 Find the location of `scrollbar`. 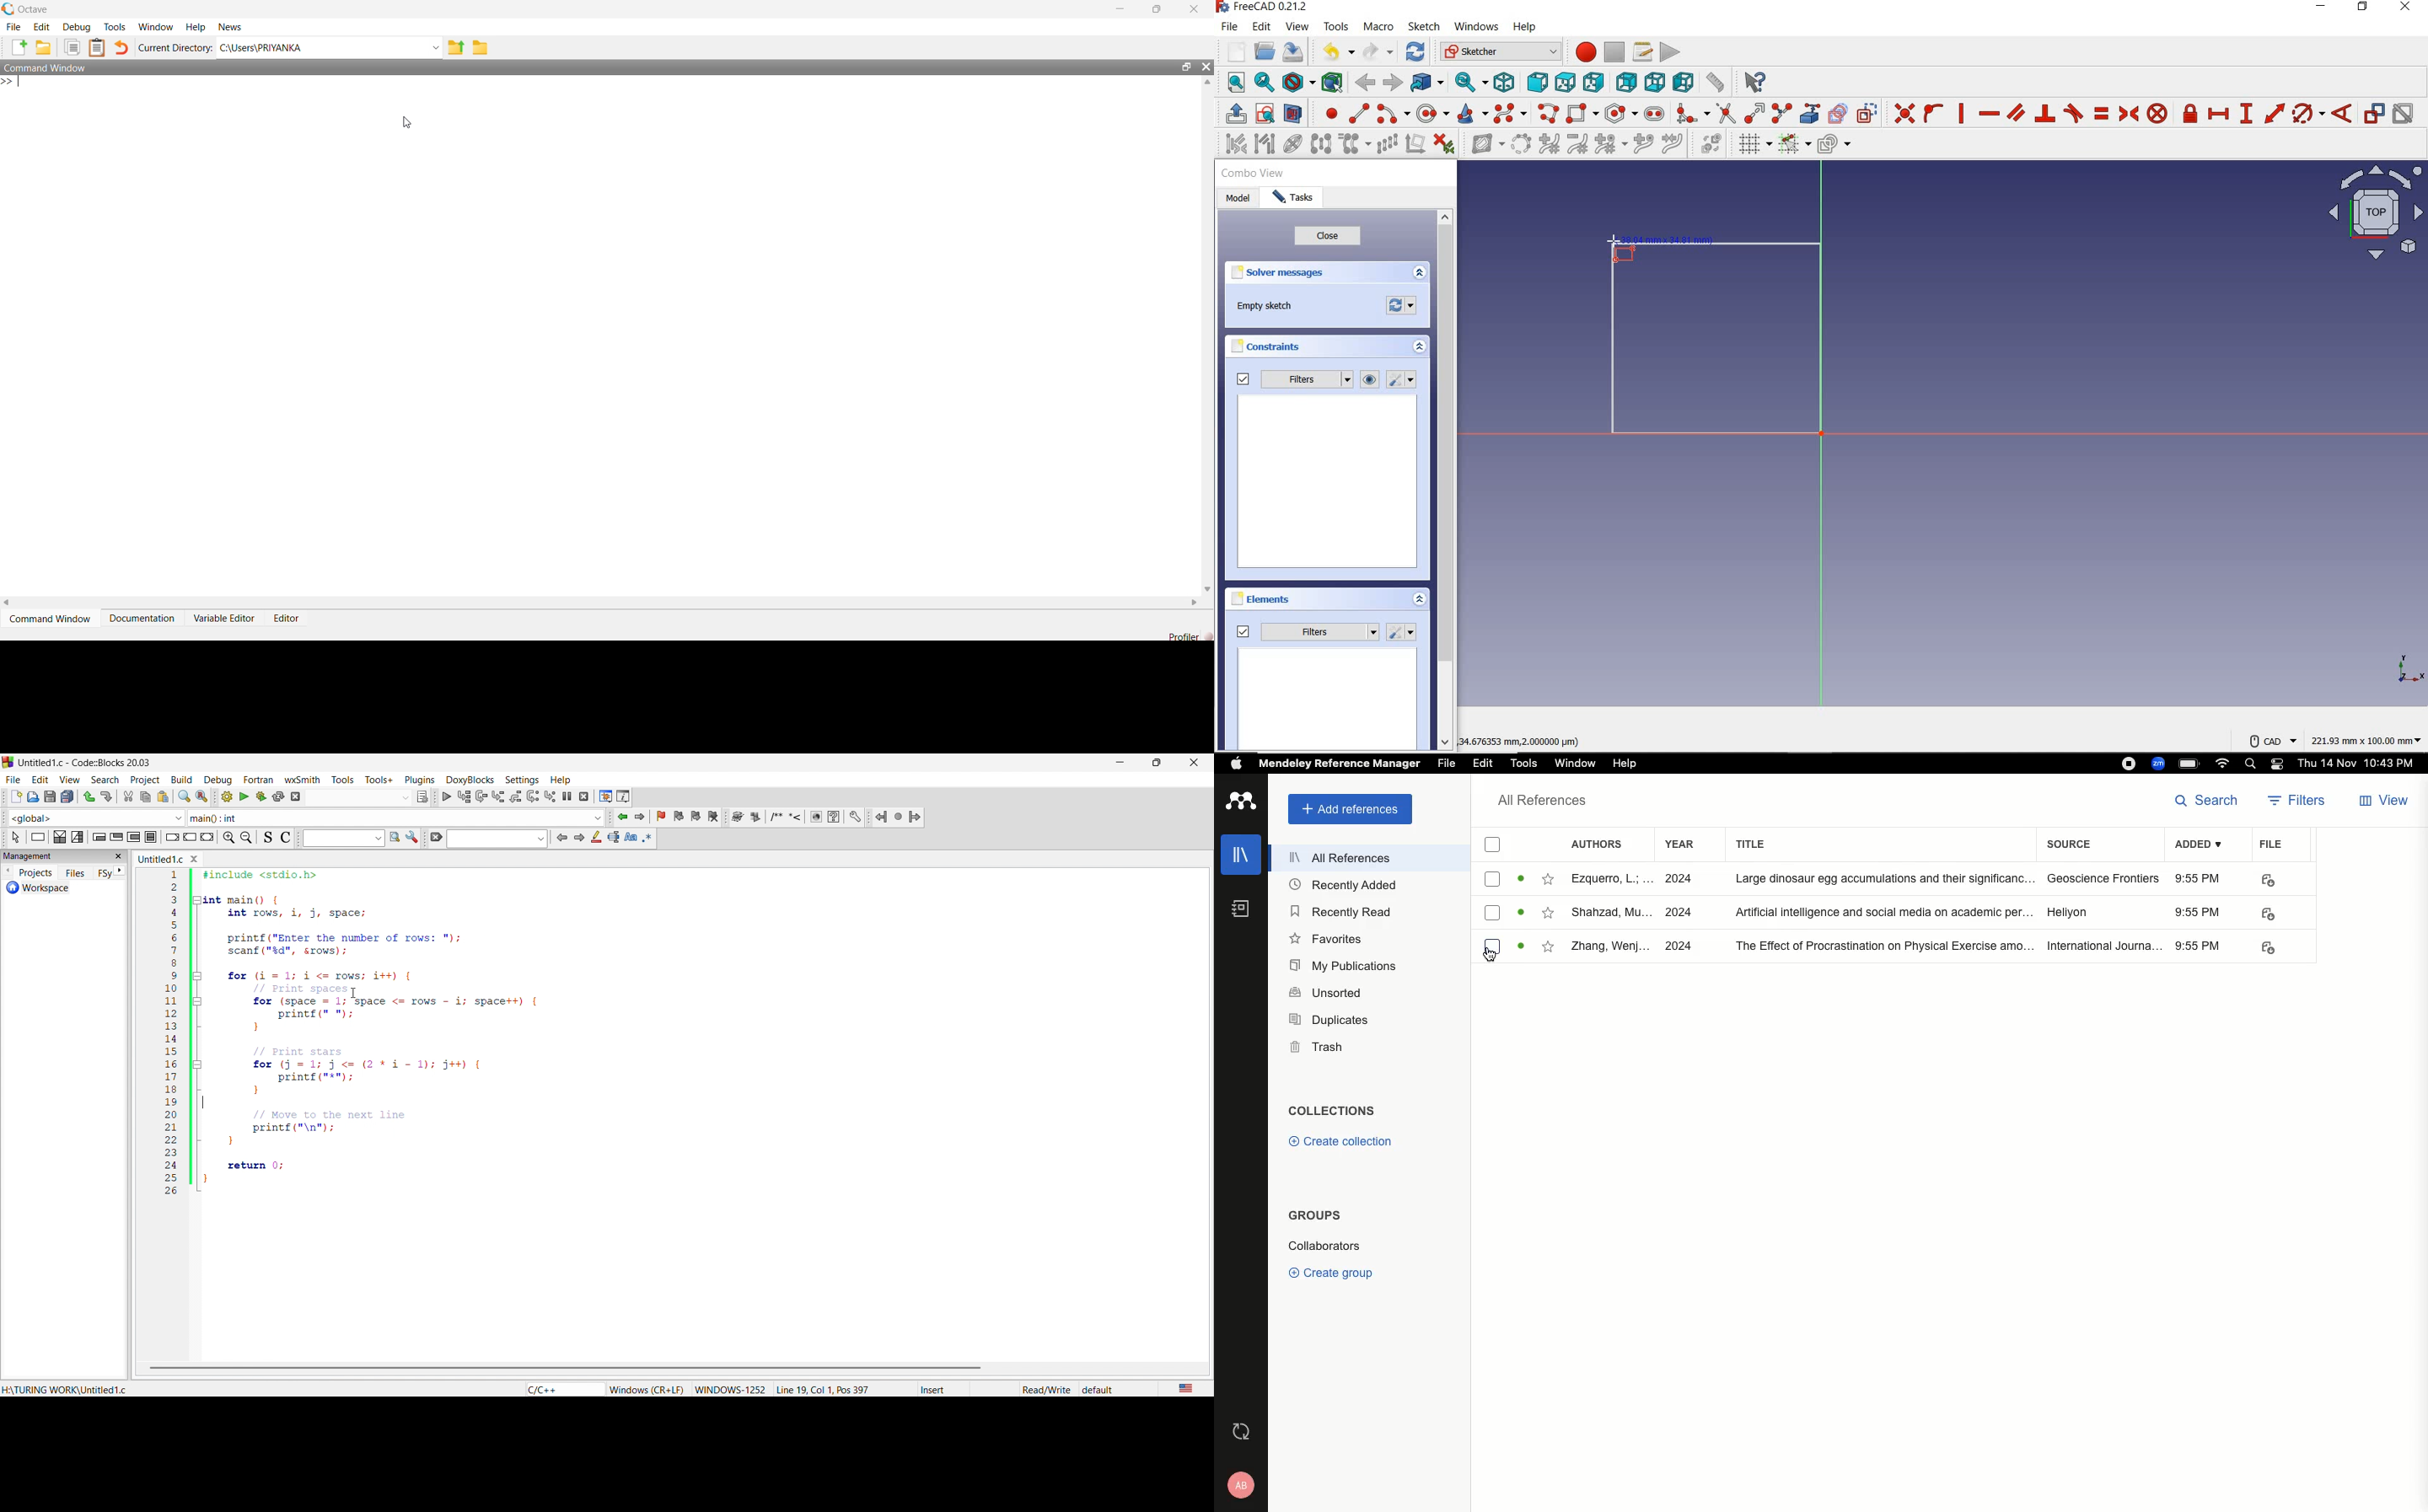

scrollbar is located at coordinates (1447, 482).